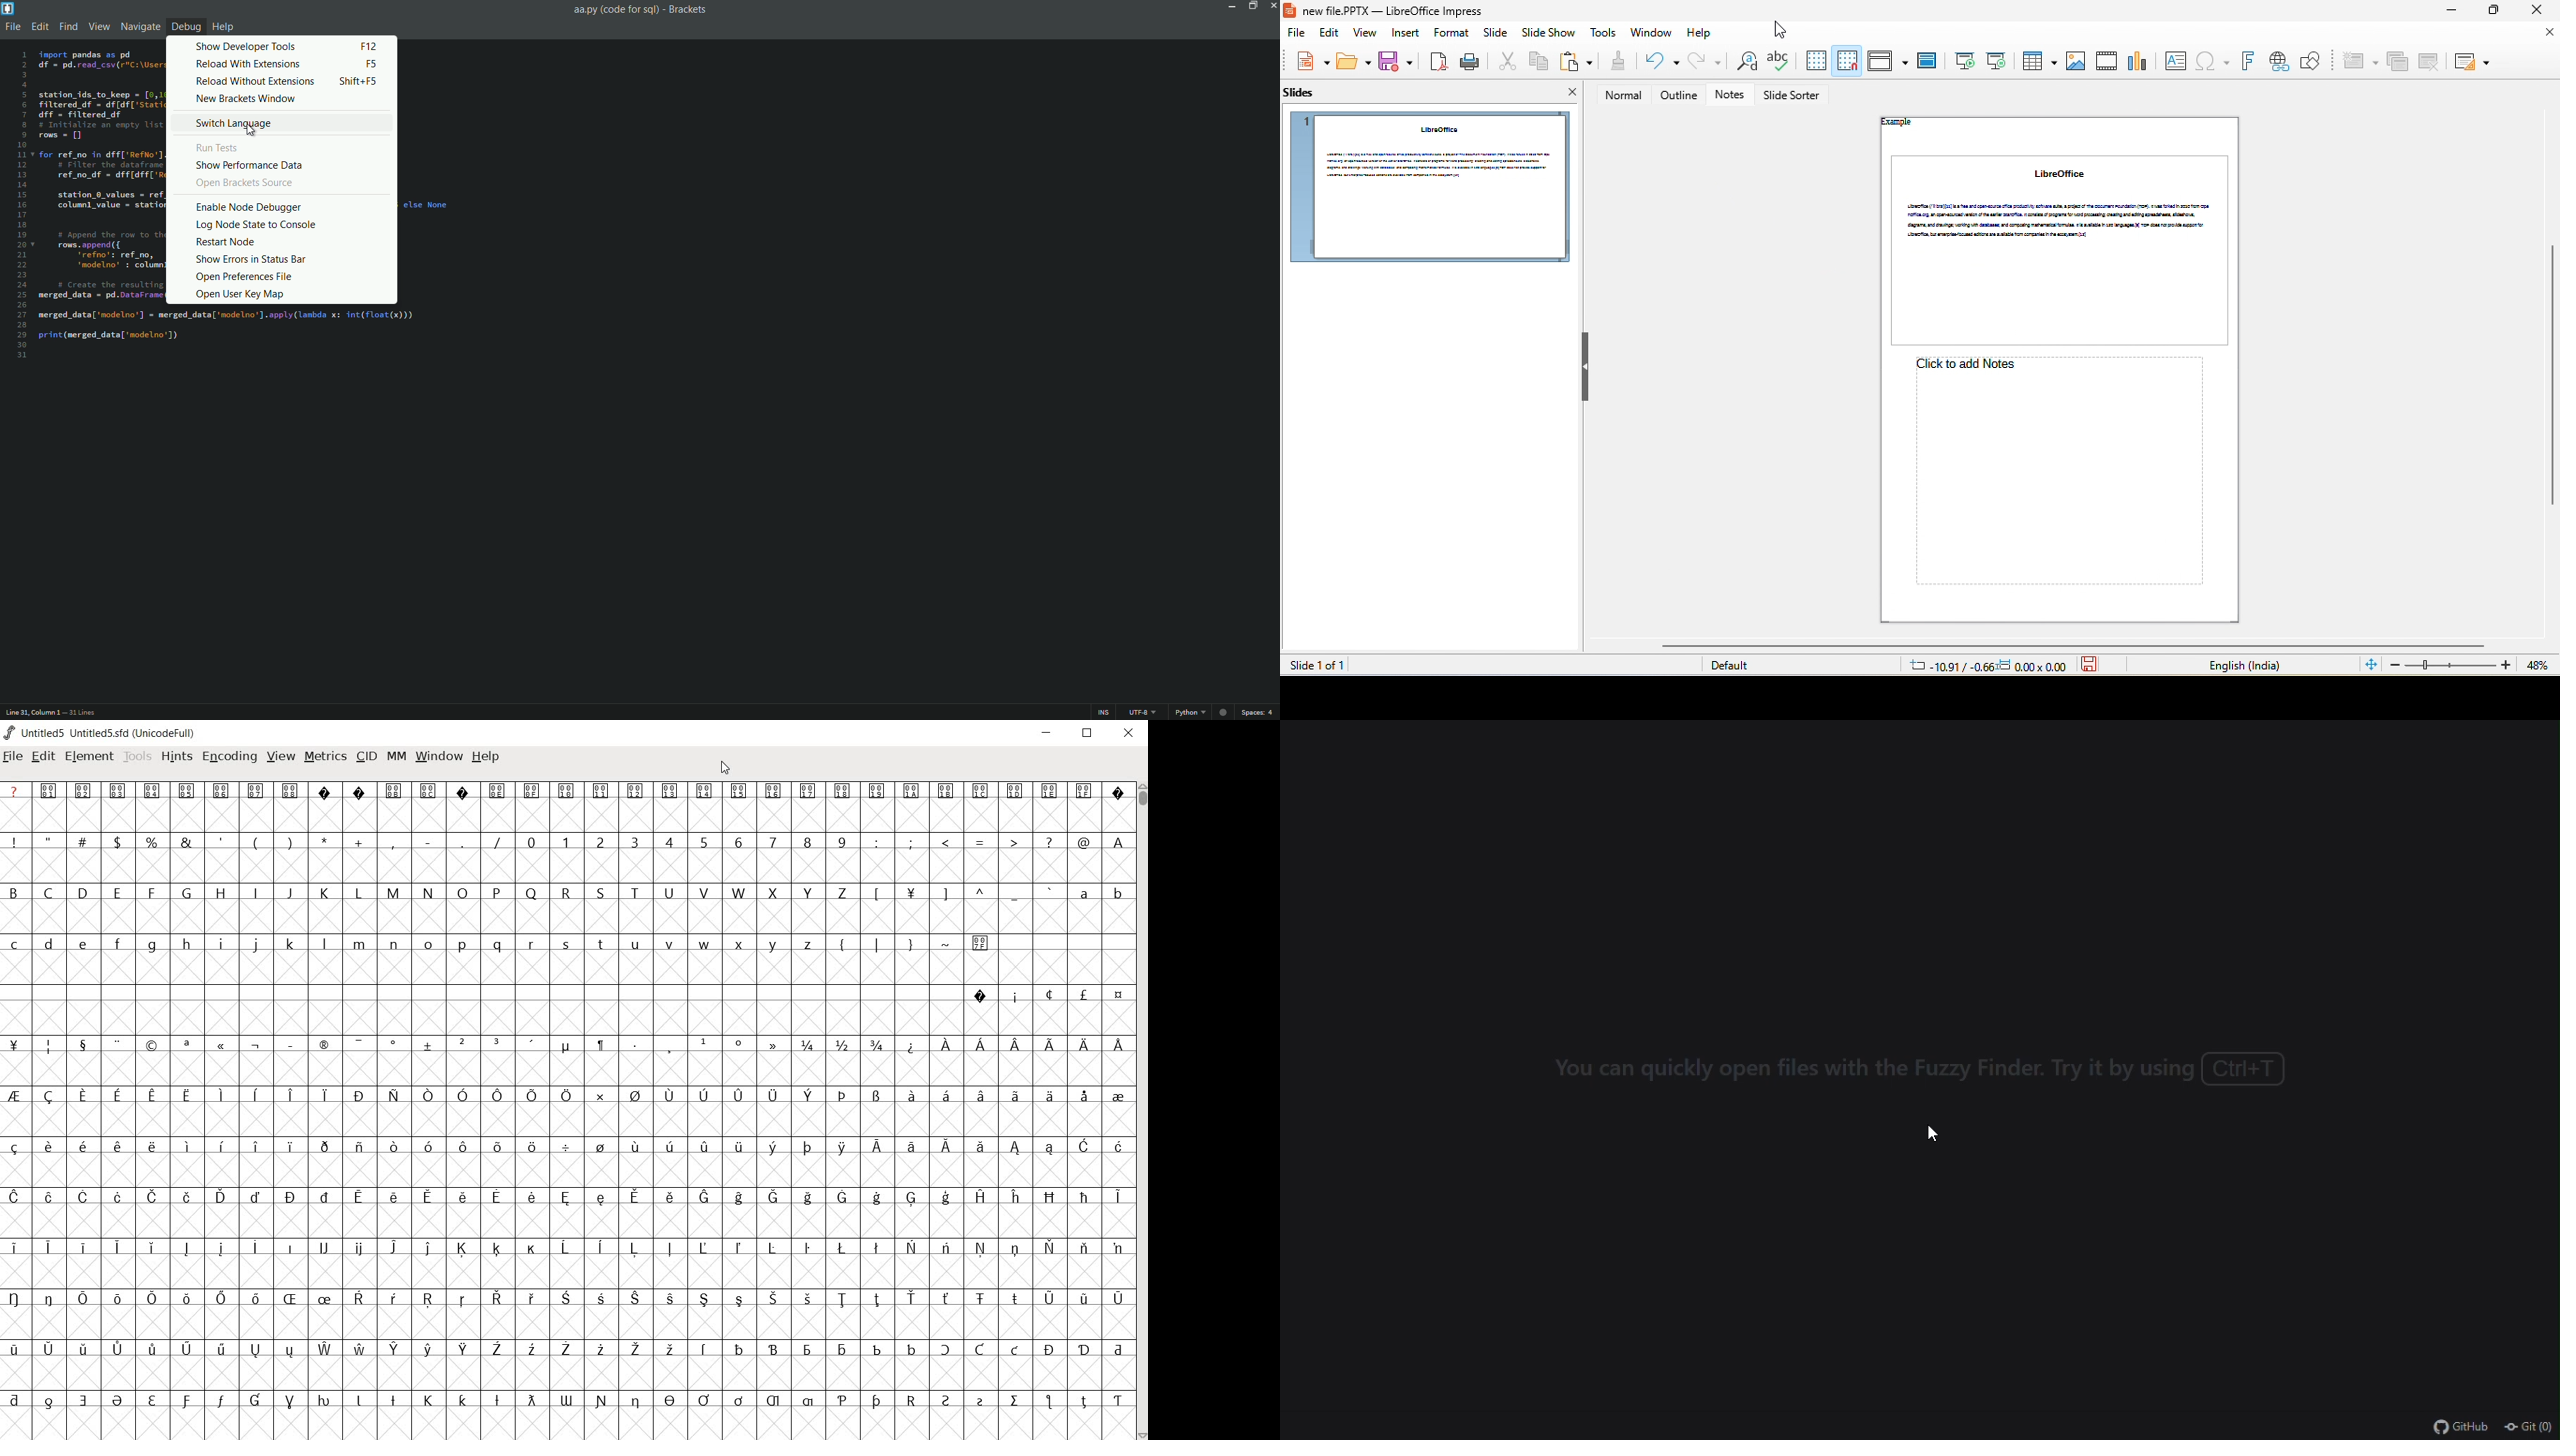 This screenshot has width=2576, height=1456. I want to click on normal, so click(1618, 96).